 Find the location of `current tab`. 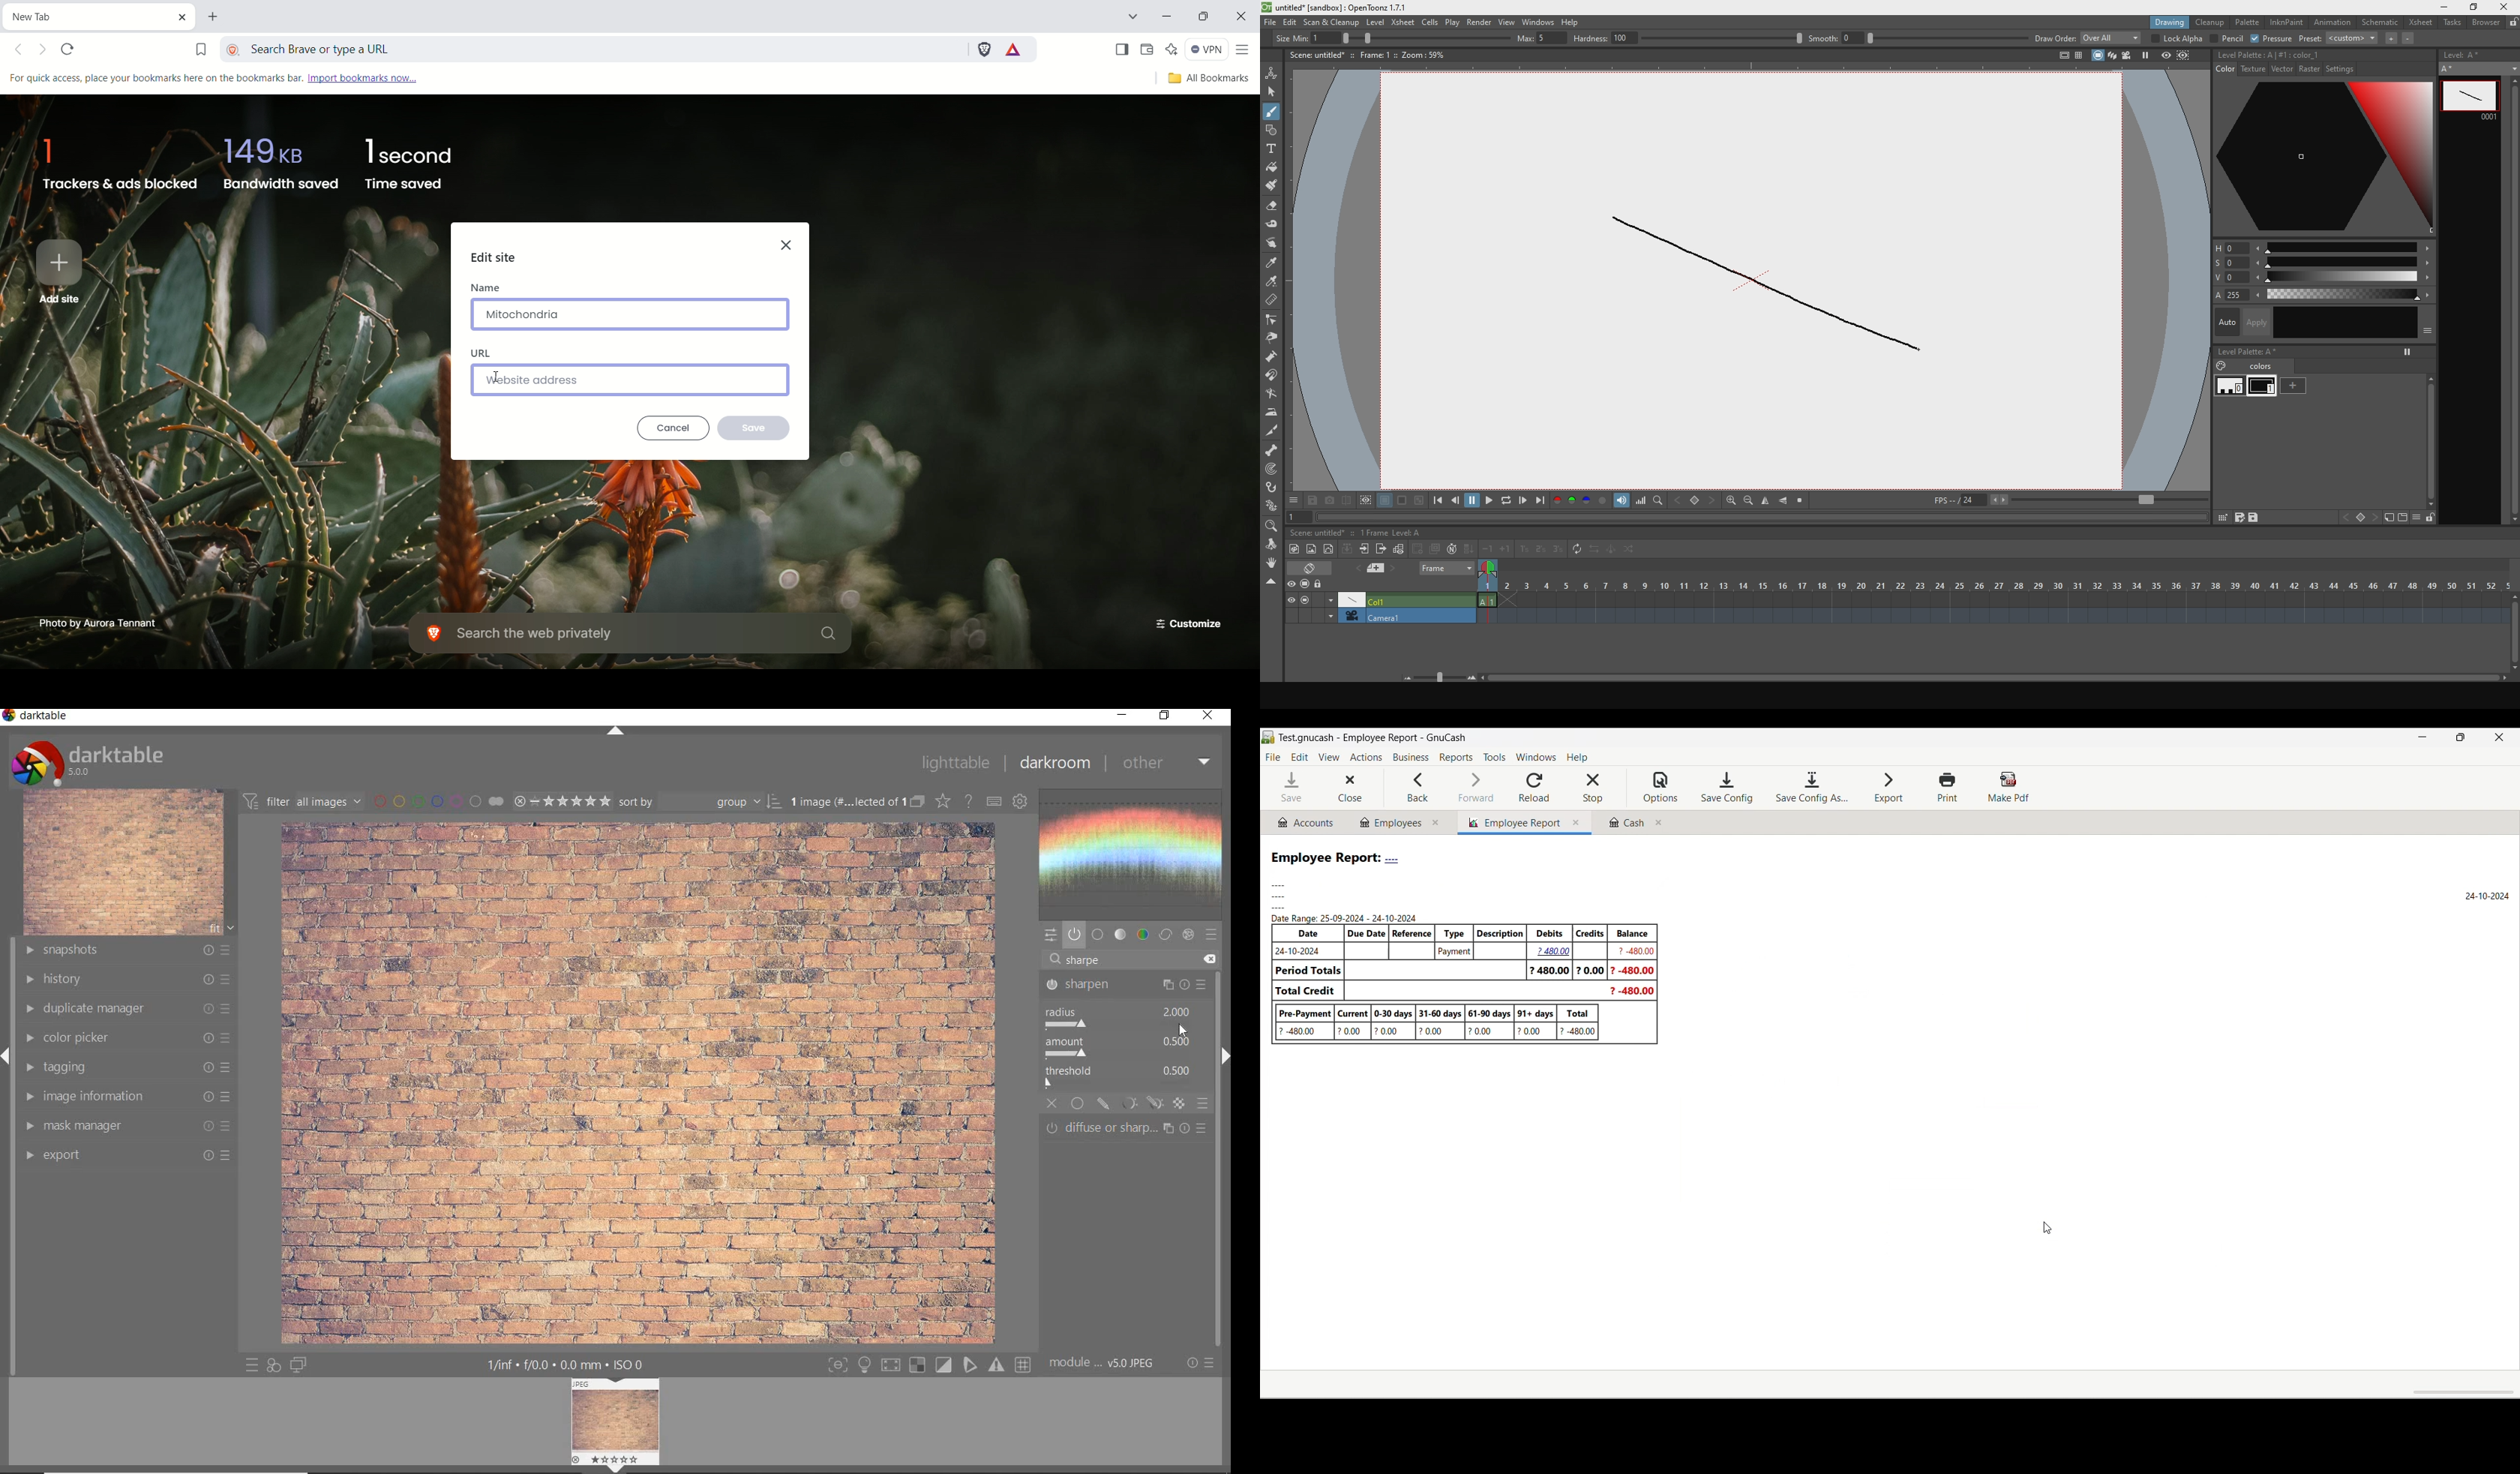

current tab is located at coordinates (89, 15).